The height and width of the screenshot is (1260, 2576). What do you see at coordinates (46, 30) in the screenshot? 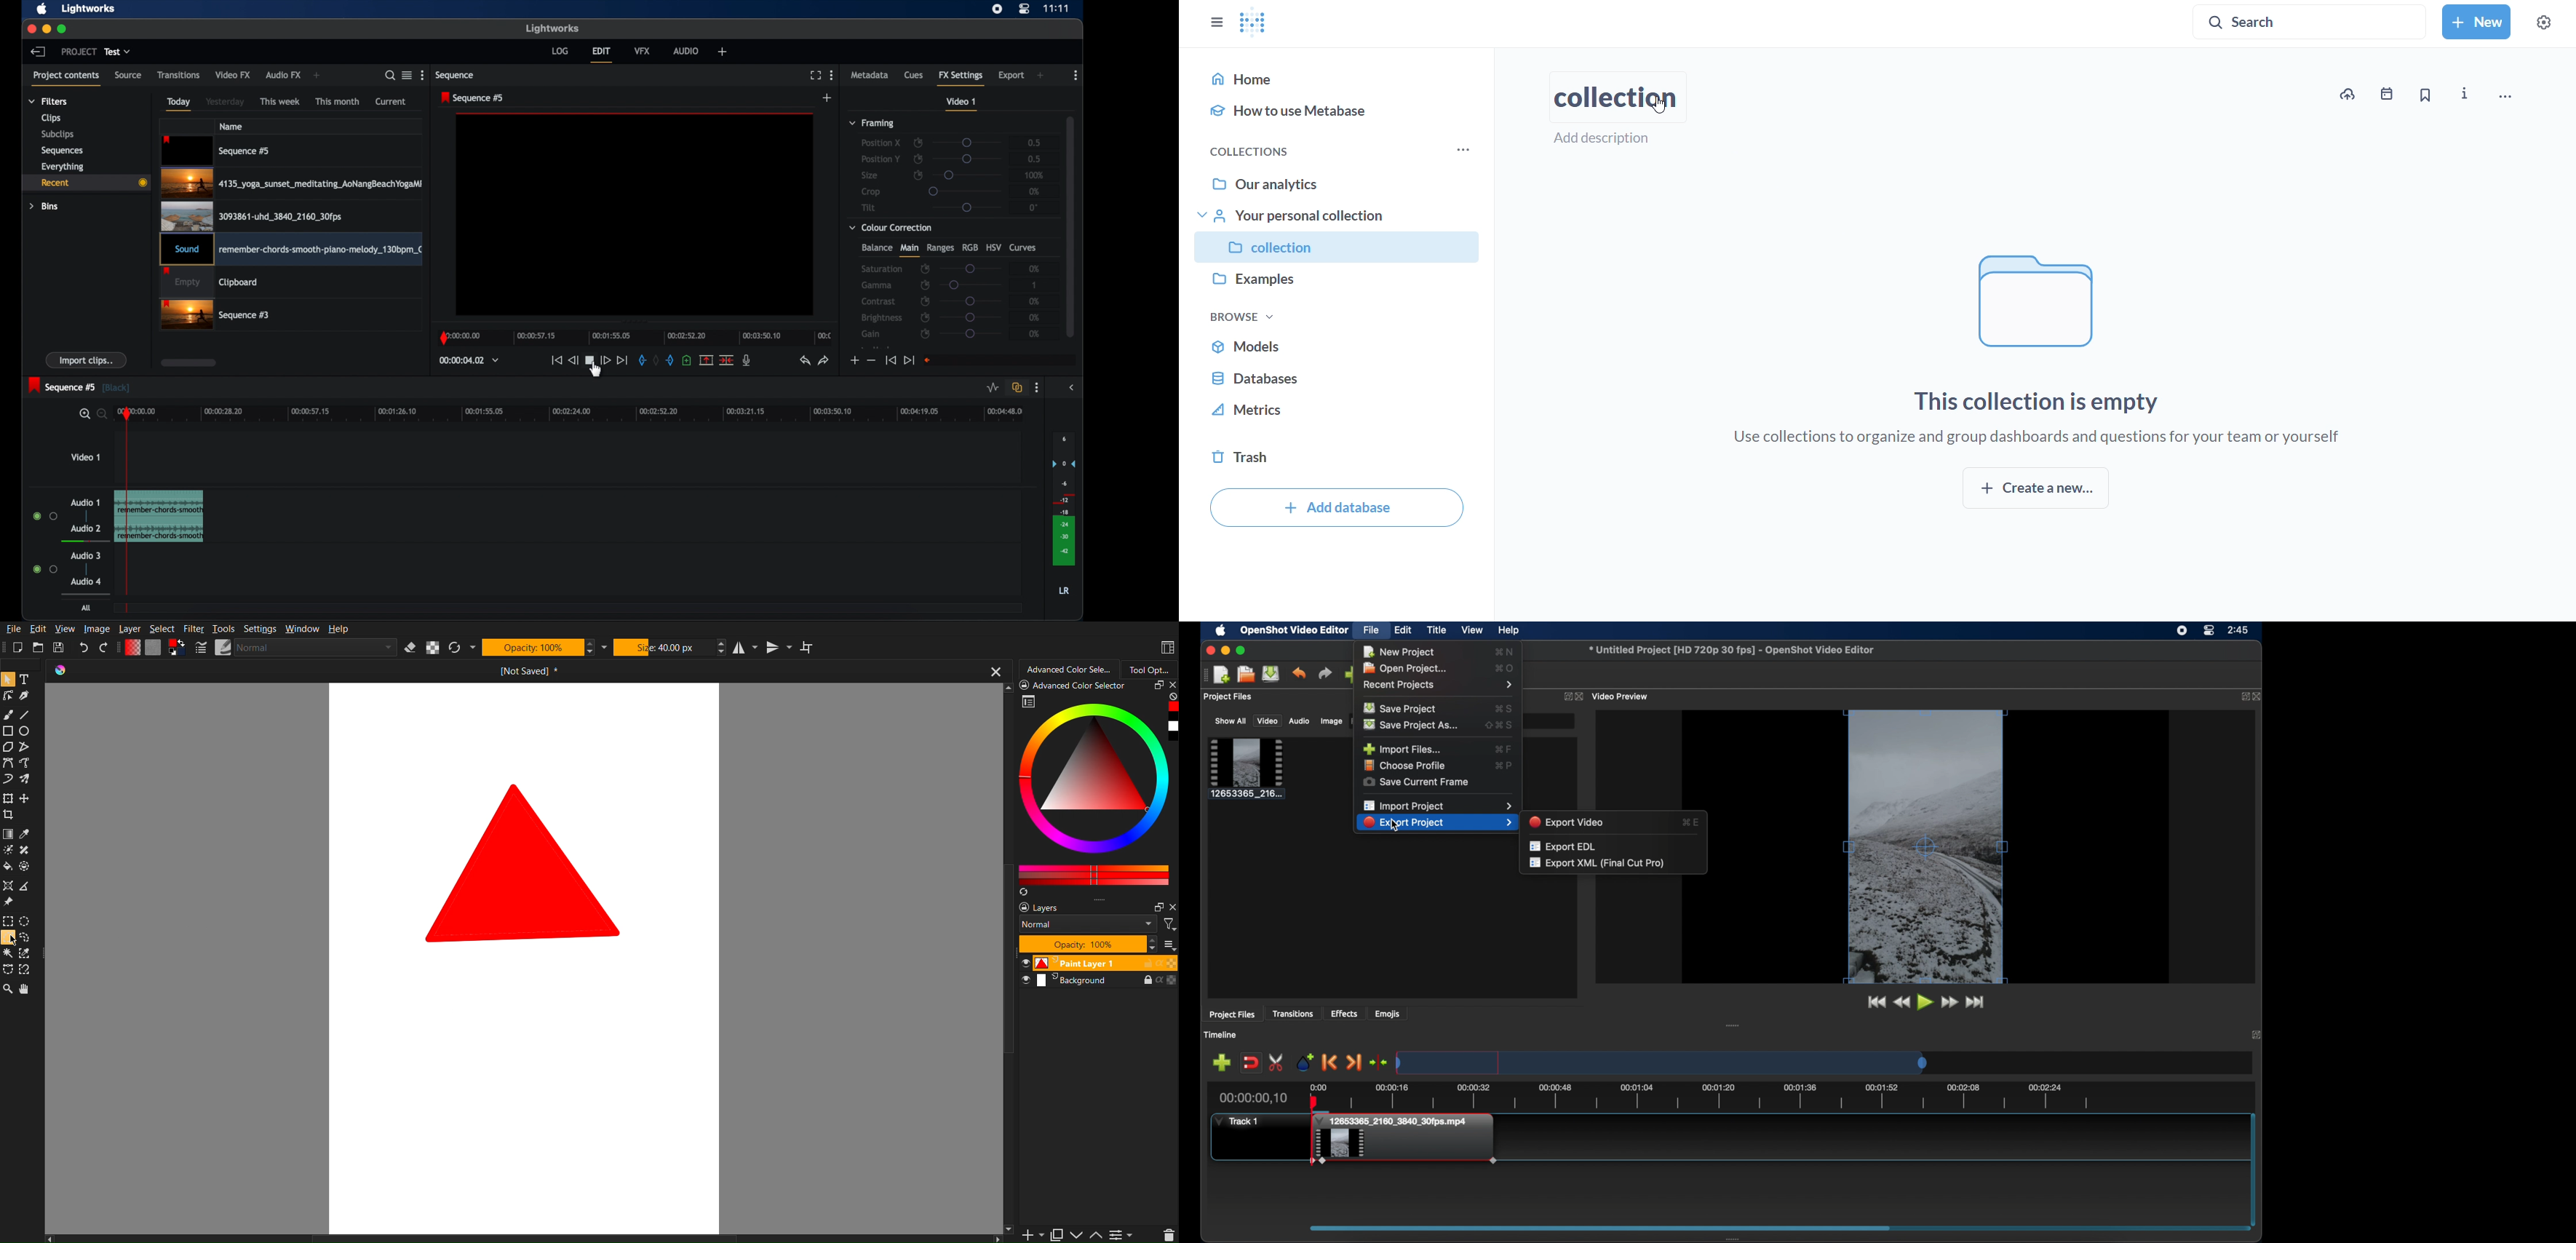
I see `minimize` at bounding box center [46, 30].